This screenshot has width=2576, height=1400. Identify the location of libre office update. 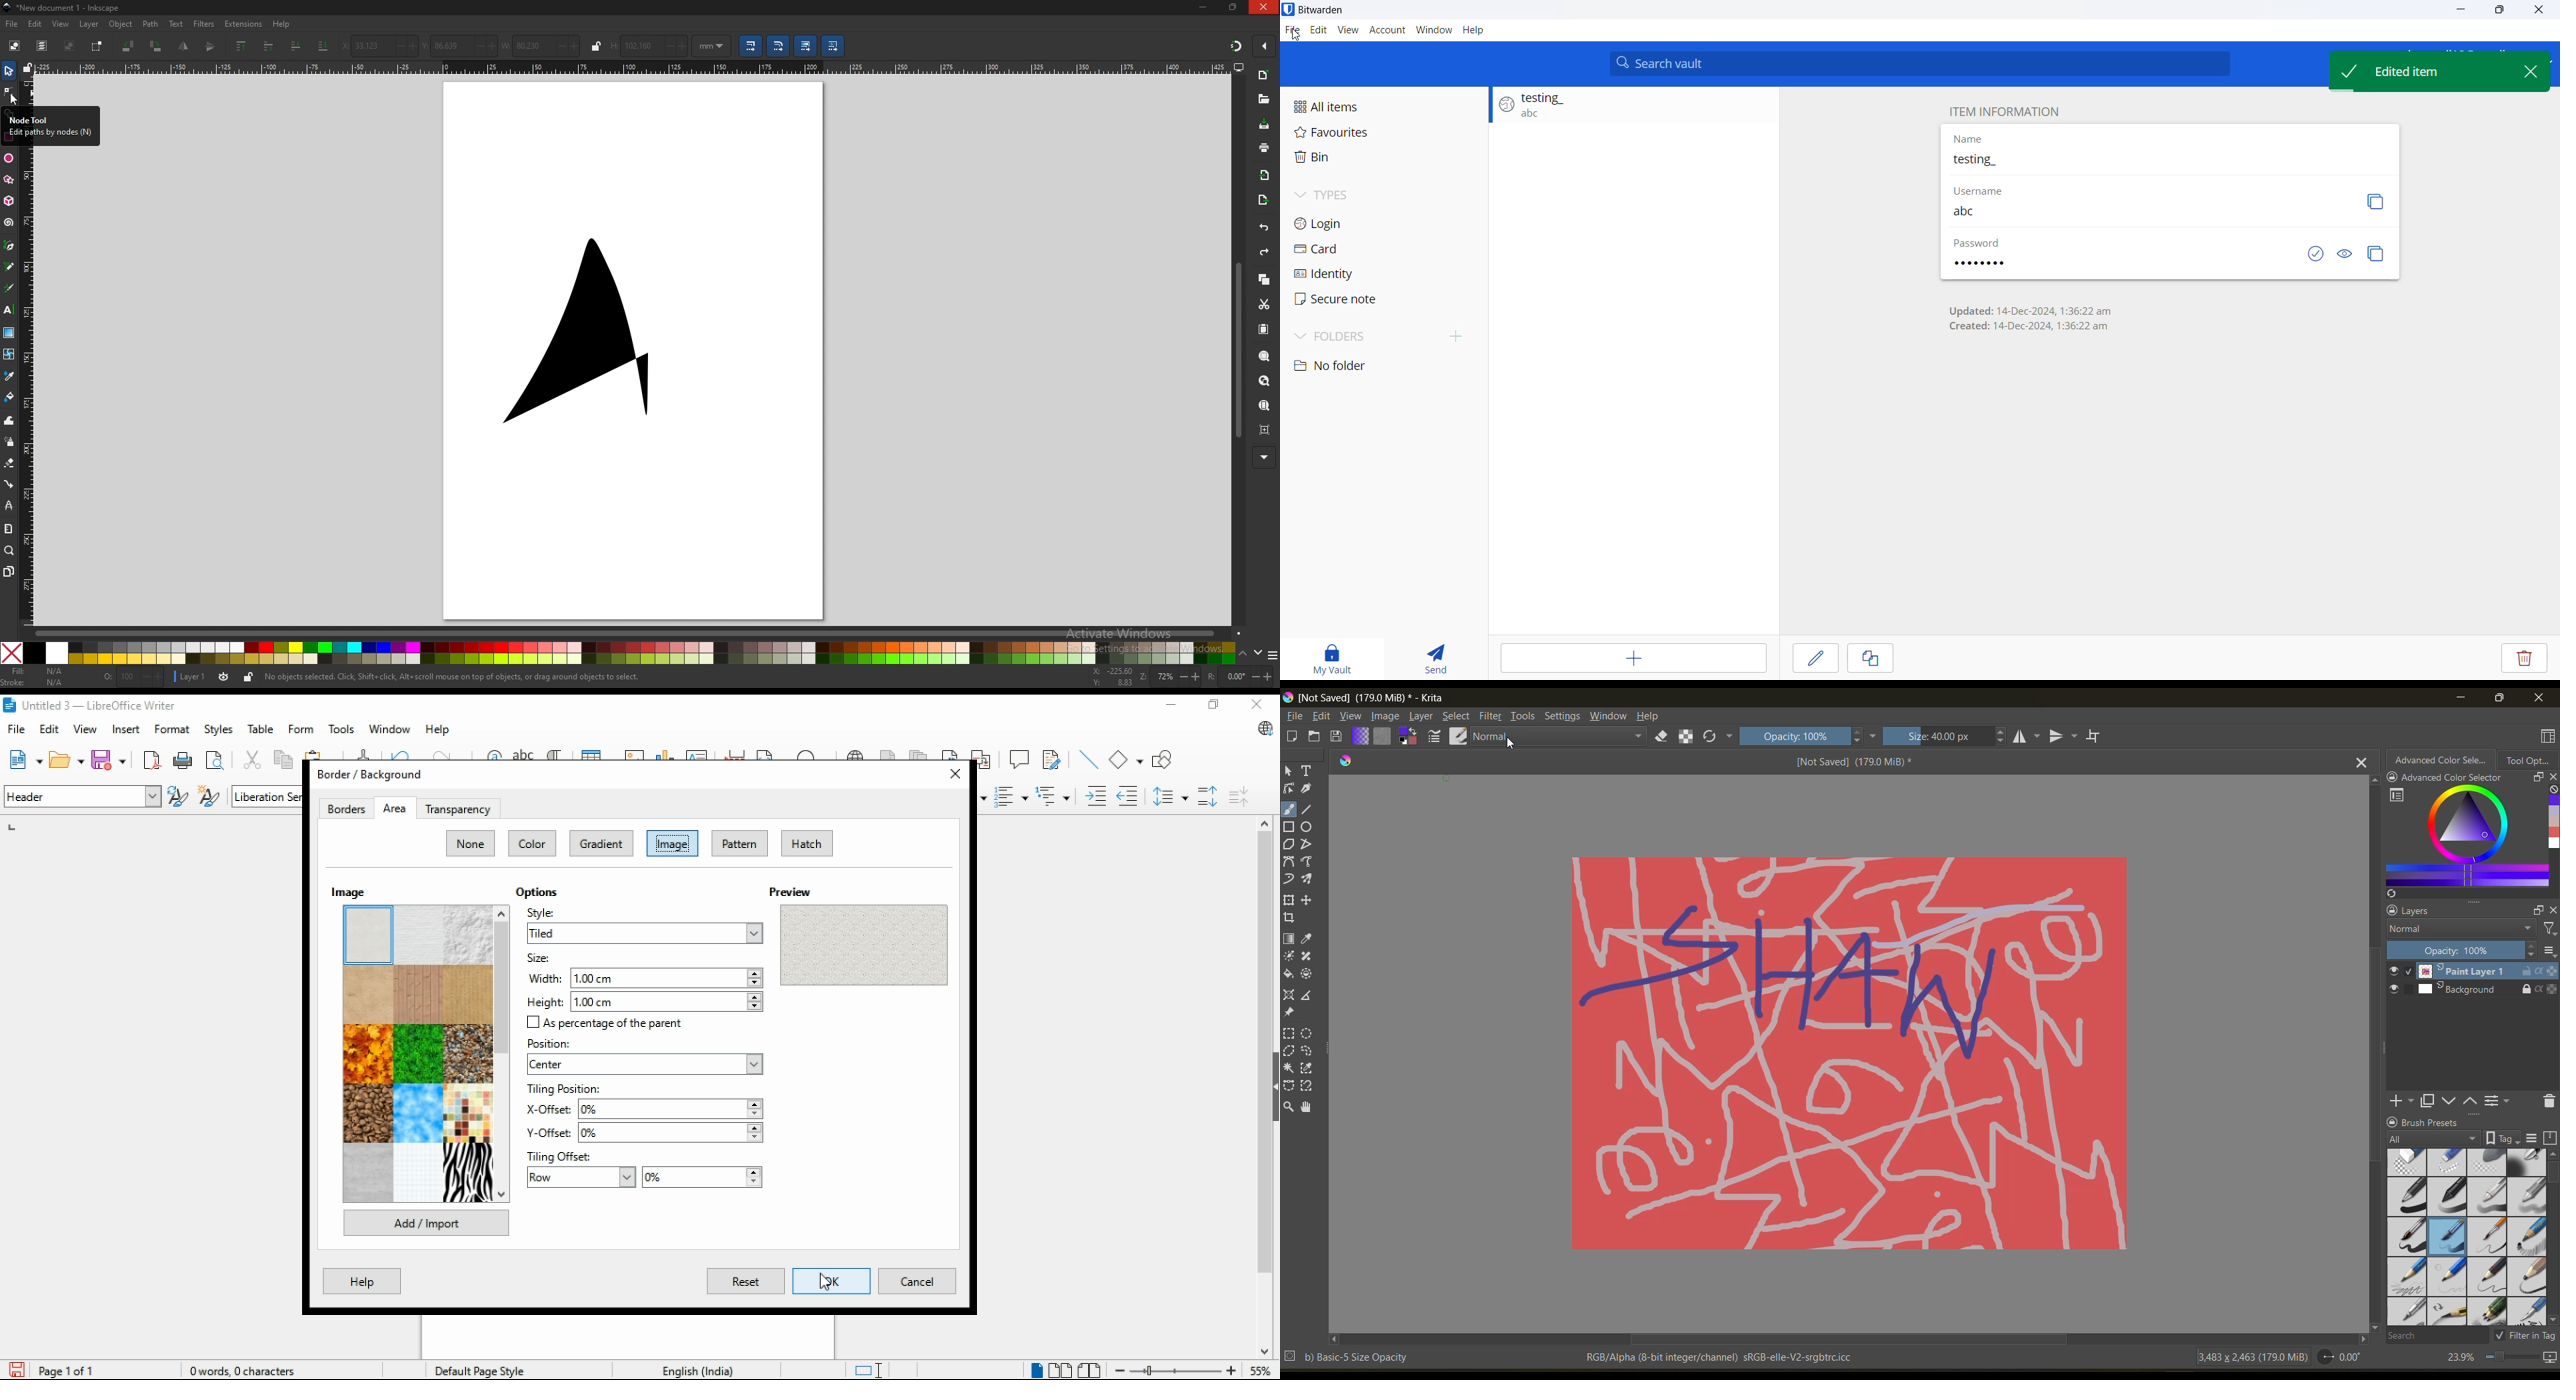
(1262, 730).